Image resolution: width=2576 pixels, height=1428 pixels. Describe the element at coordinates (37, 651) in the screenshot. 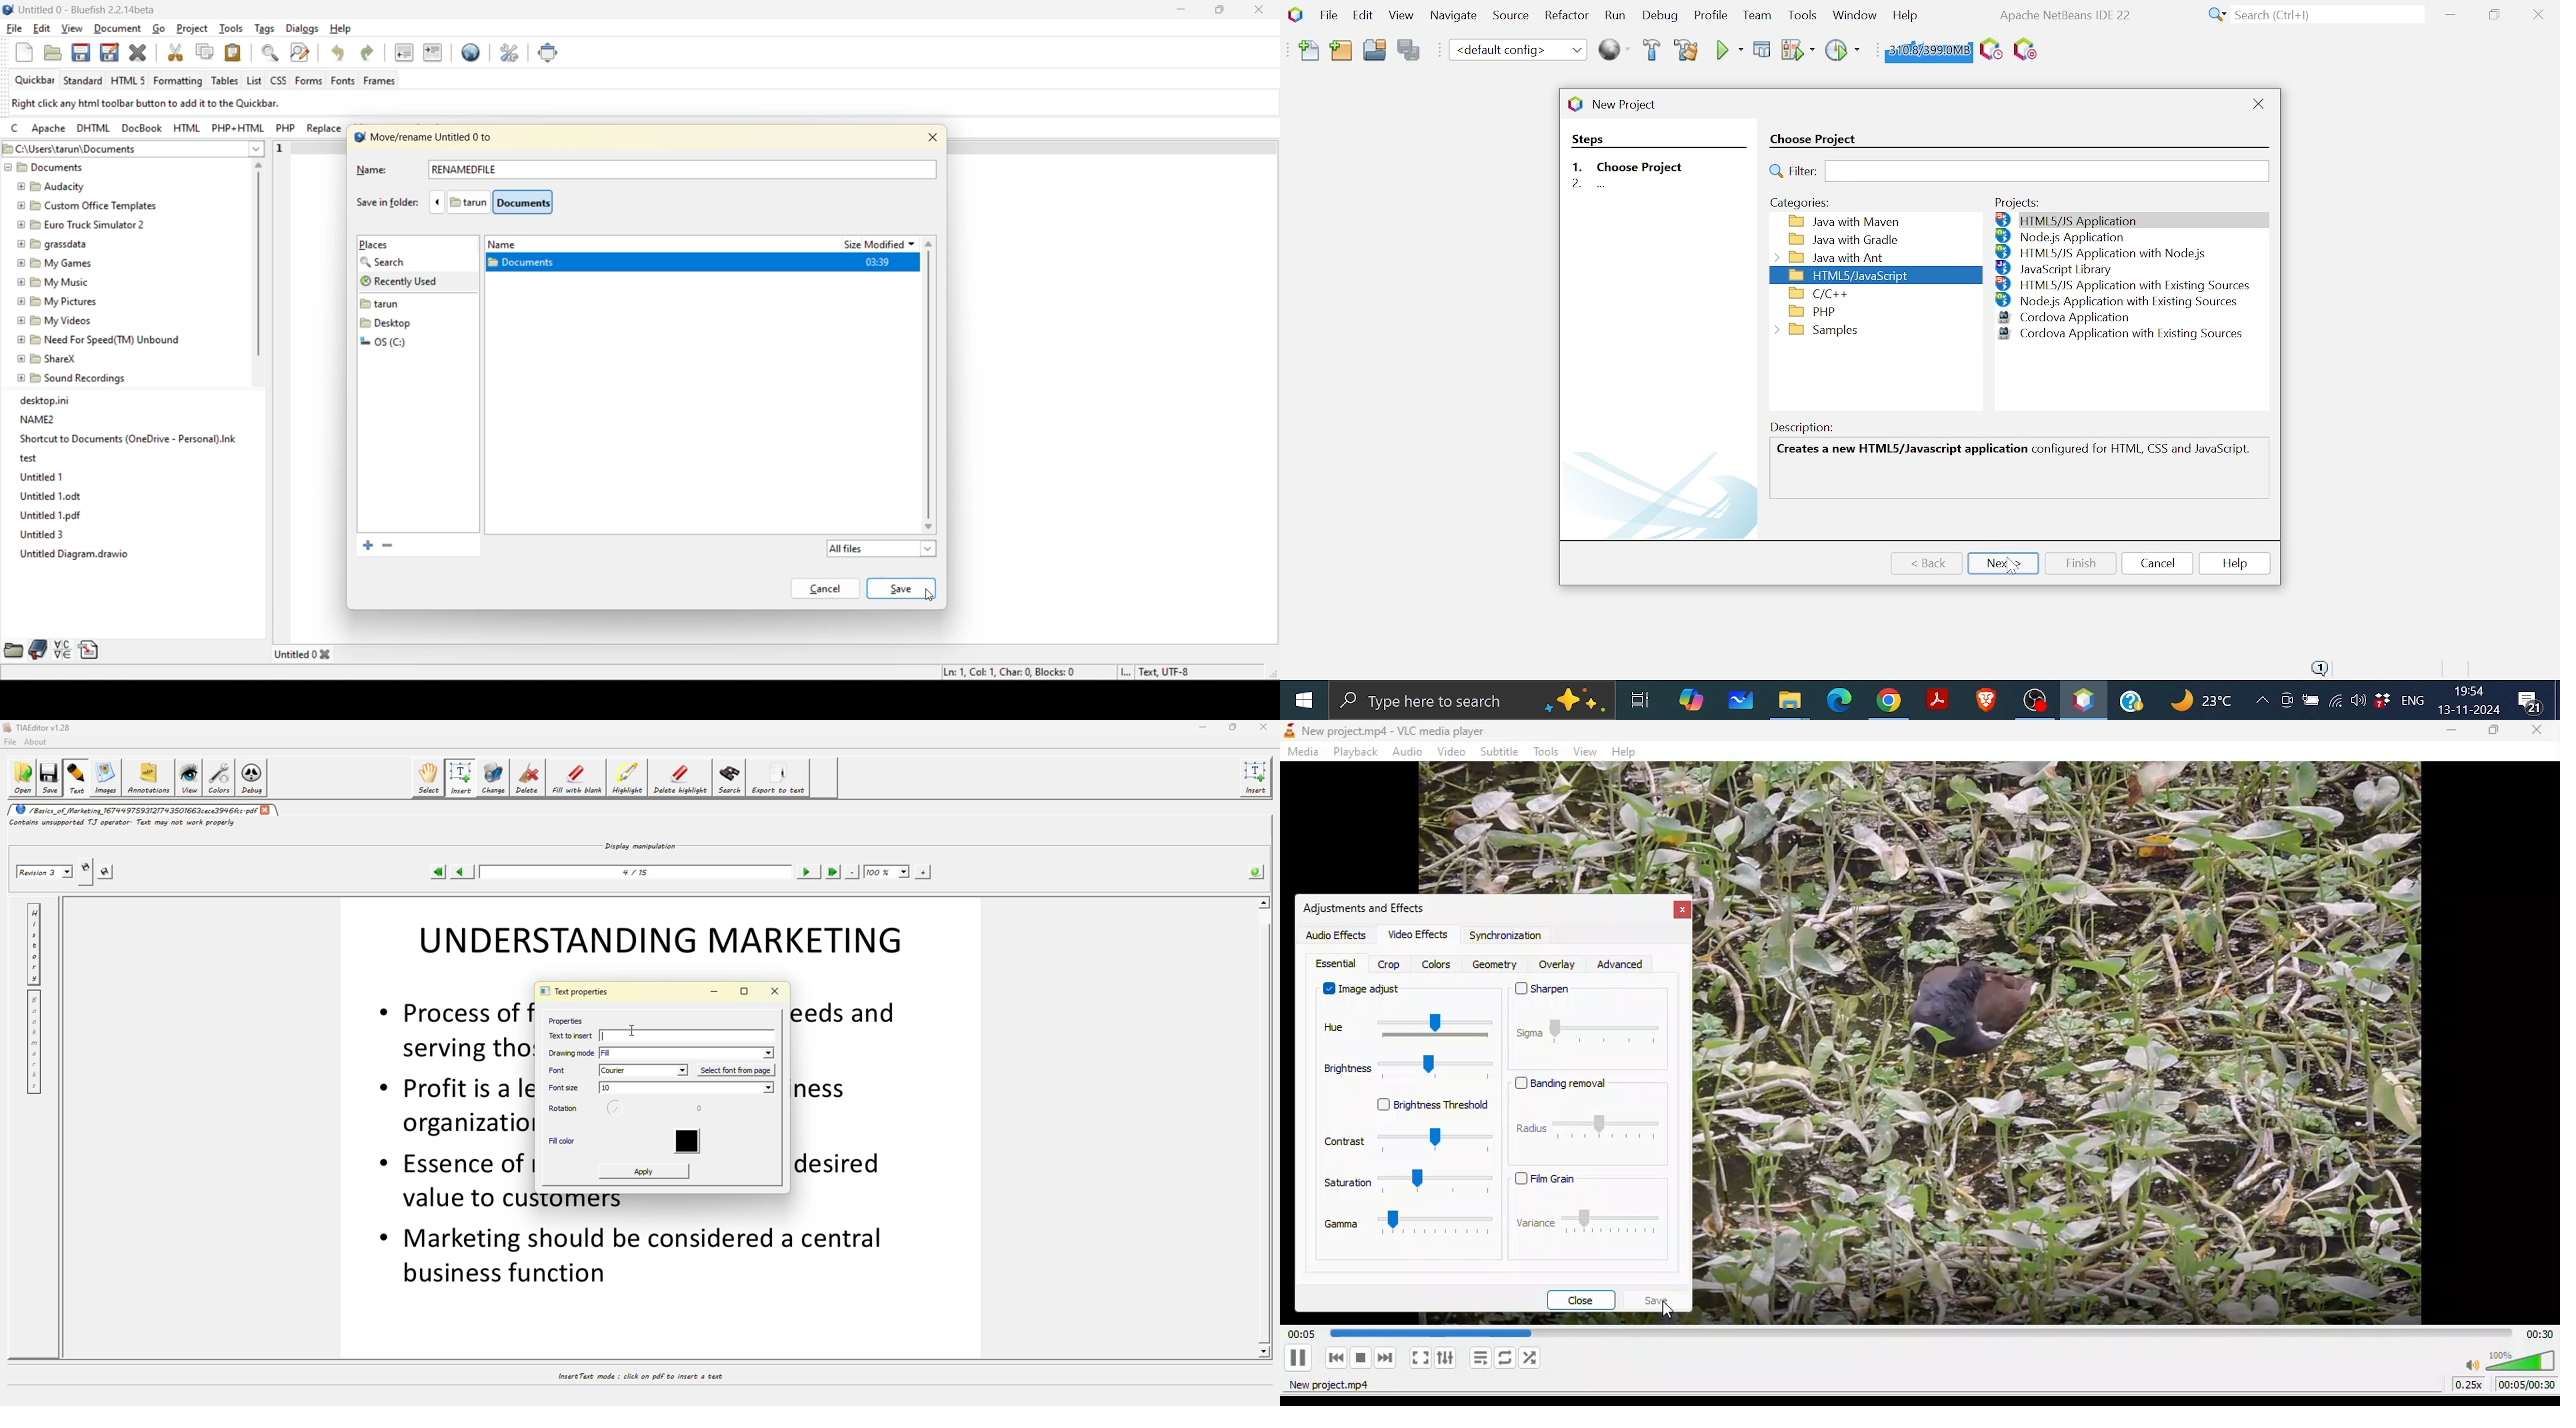

I see `bookmarks` at that location.